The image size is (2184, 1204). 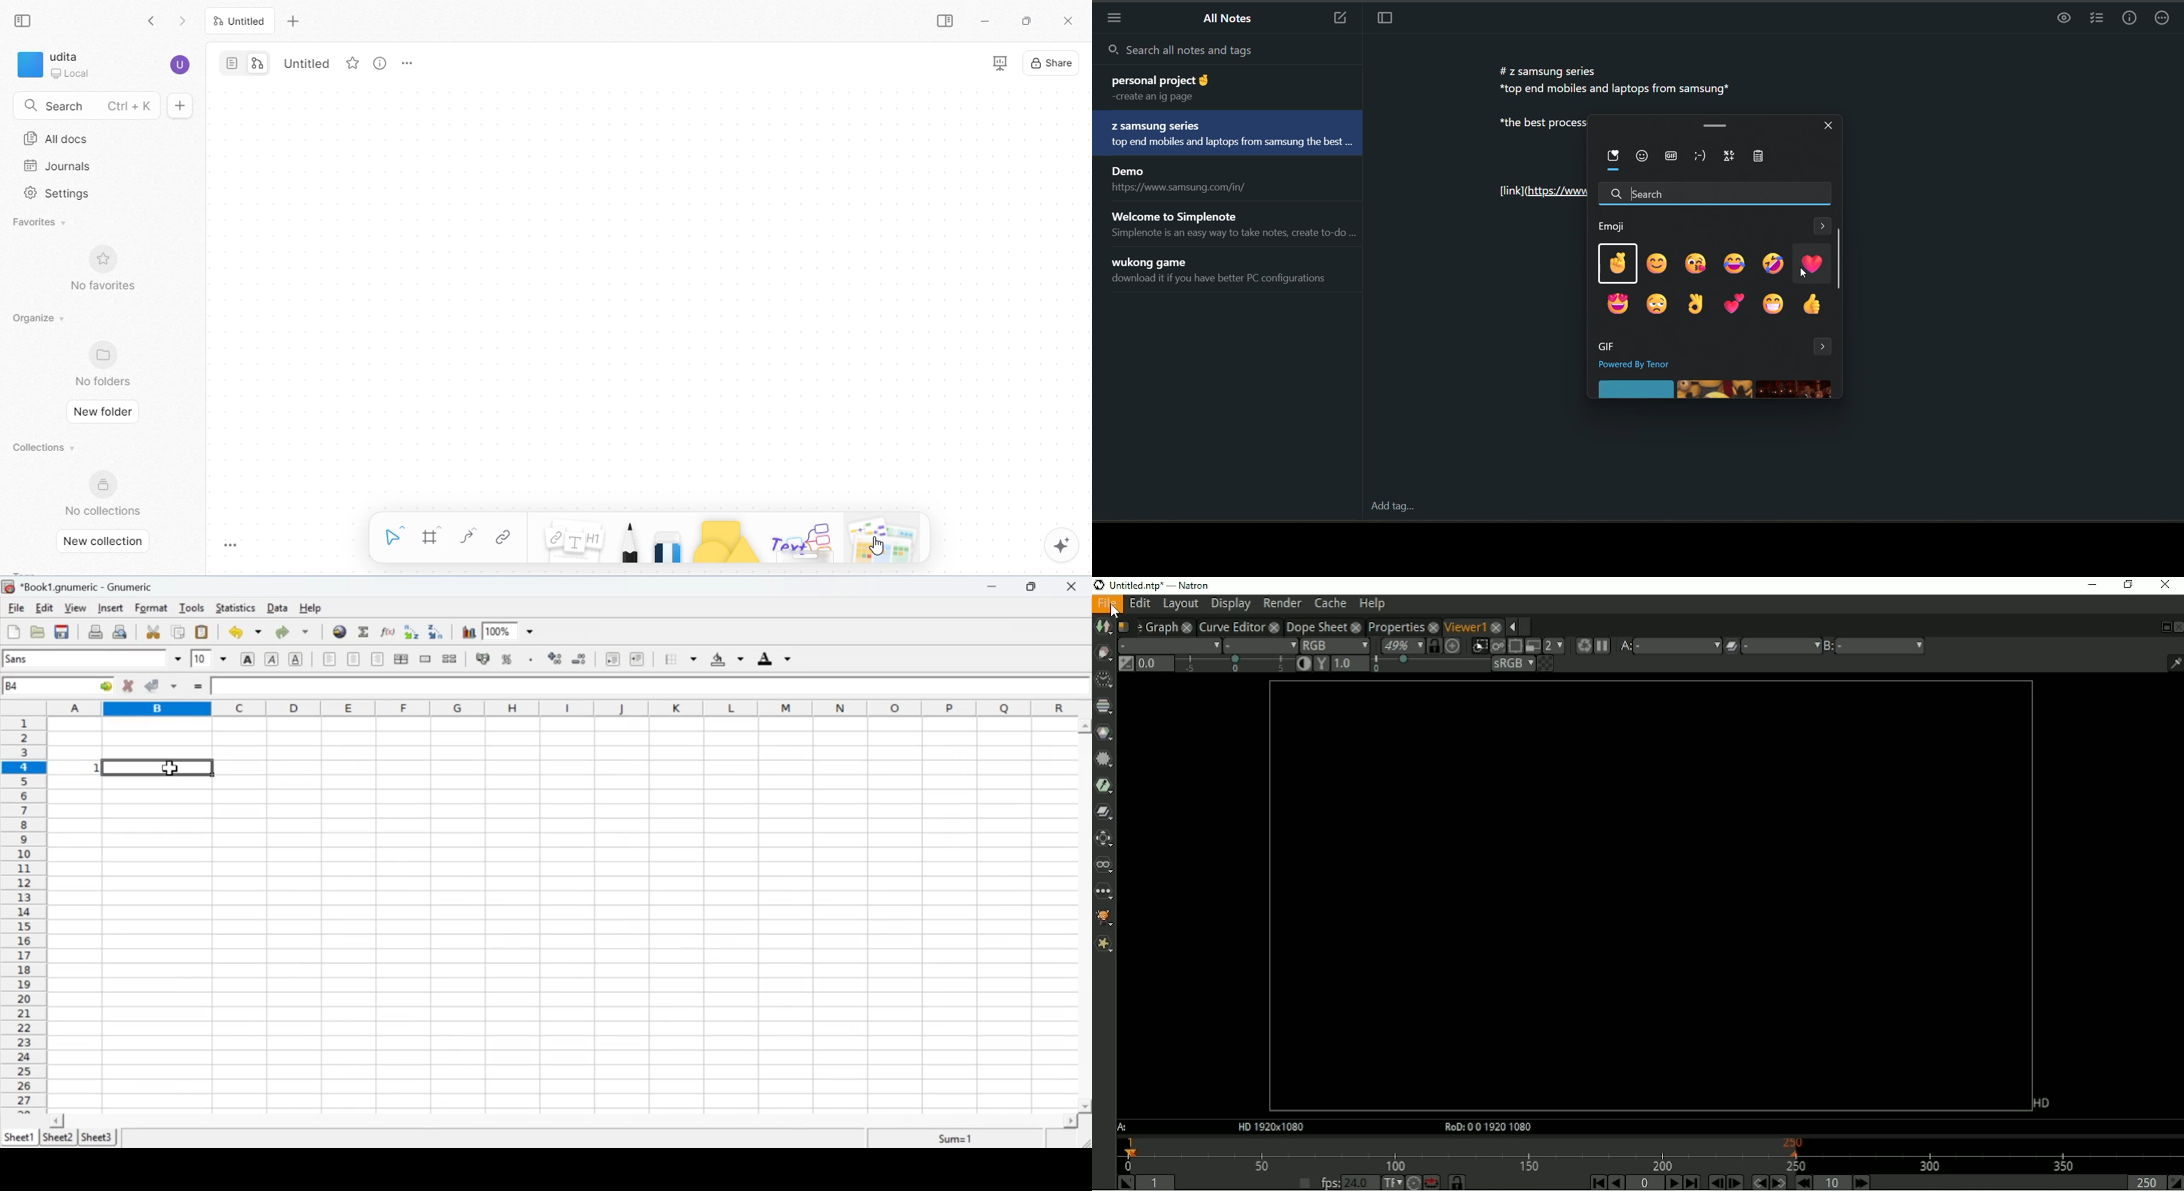 What do you see at coordinates (39, 632) in the screenshot?
I see `Open a file` at bounding box center [39, 632].